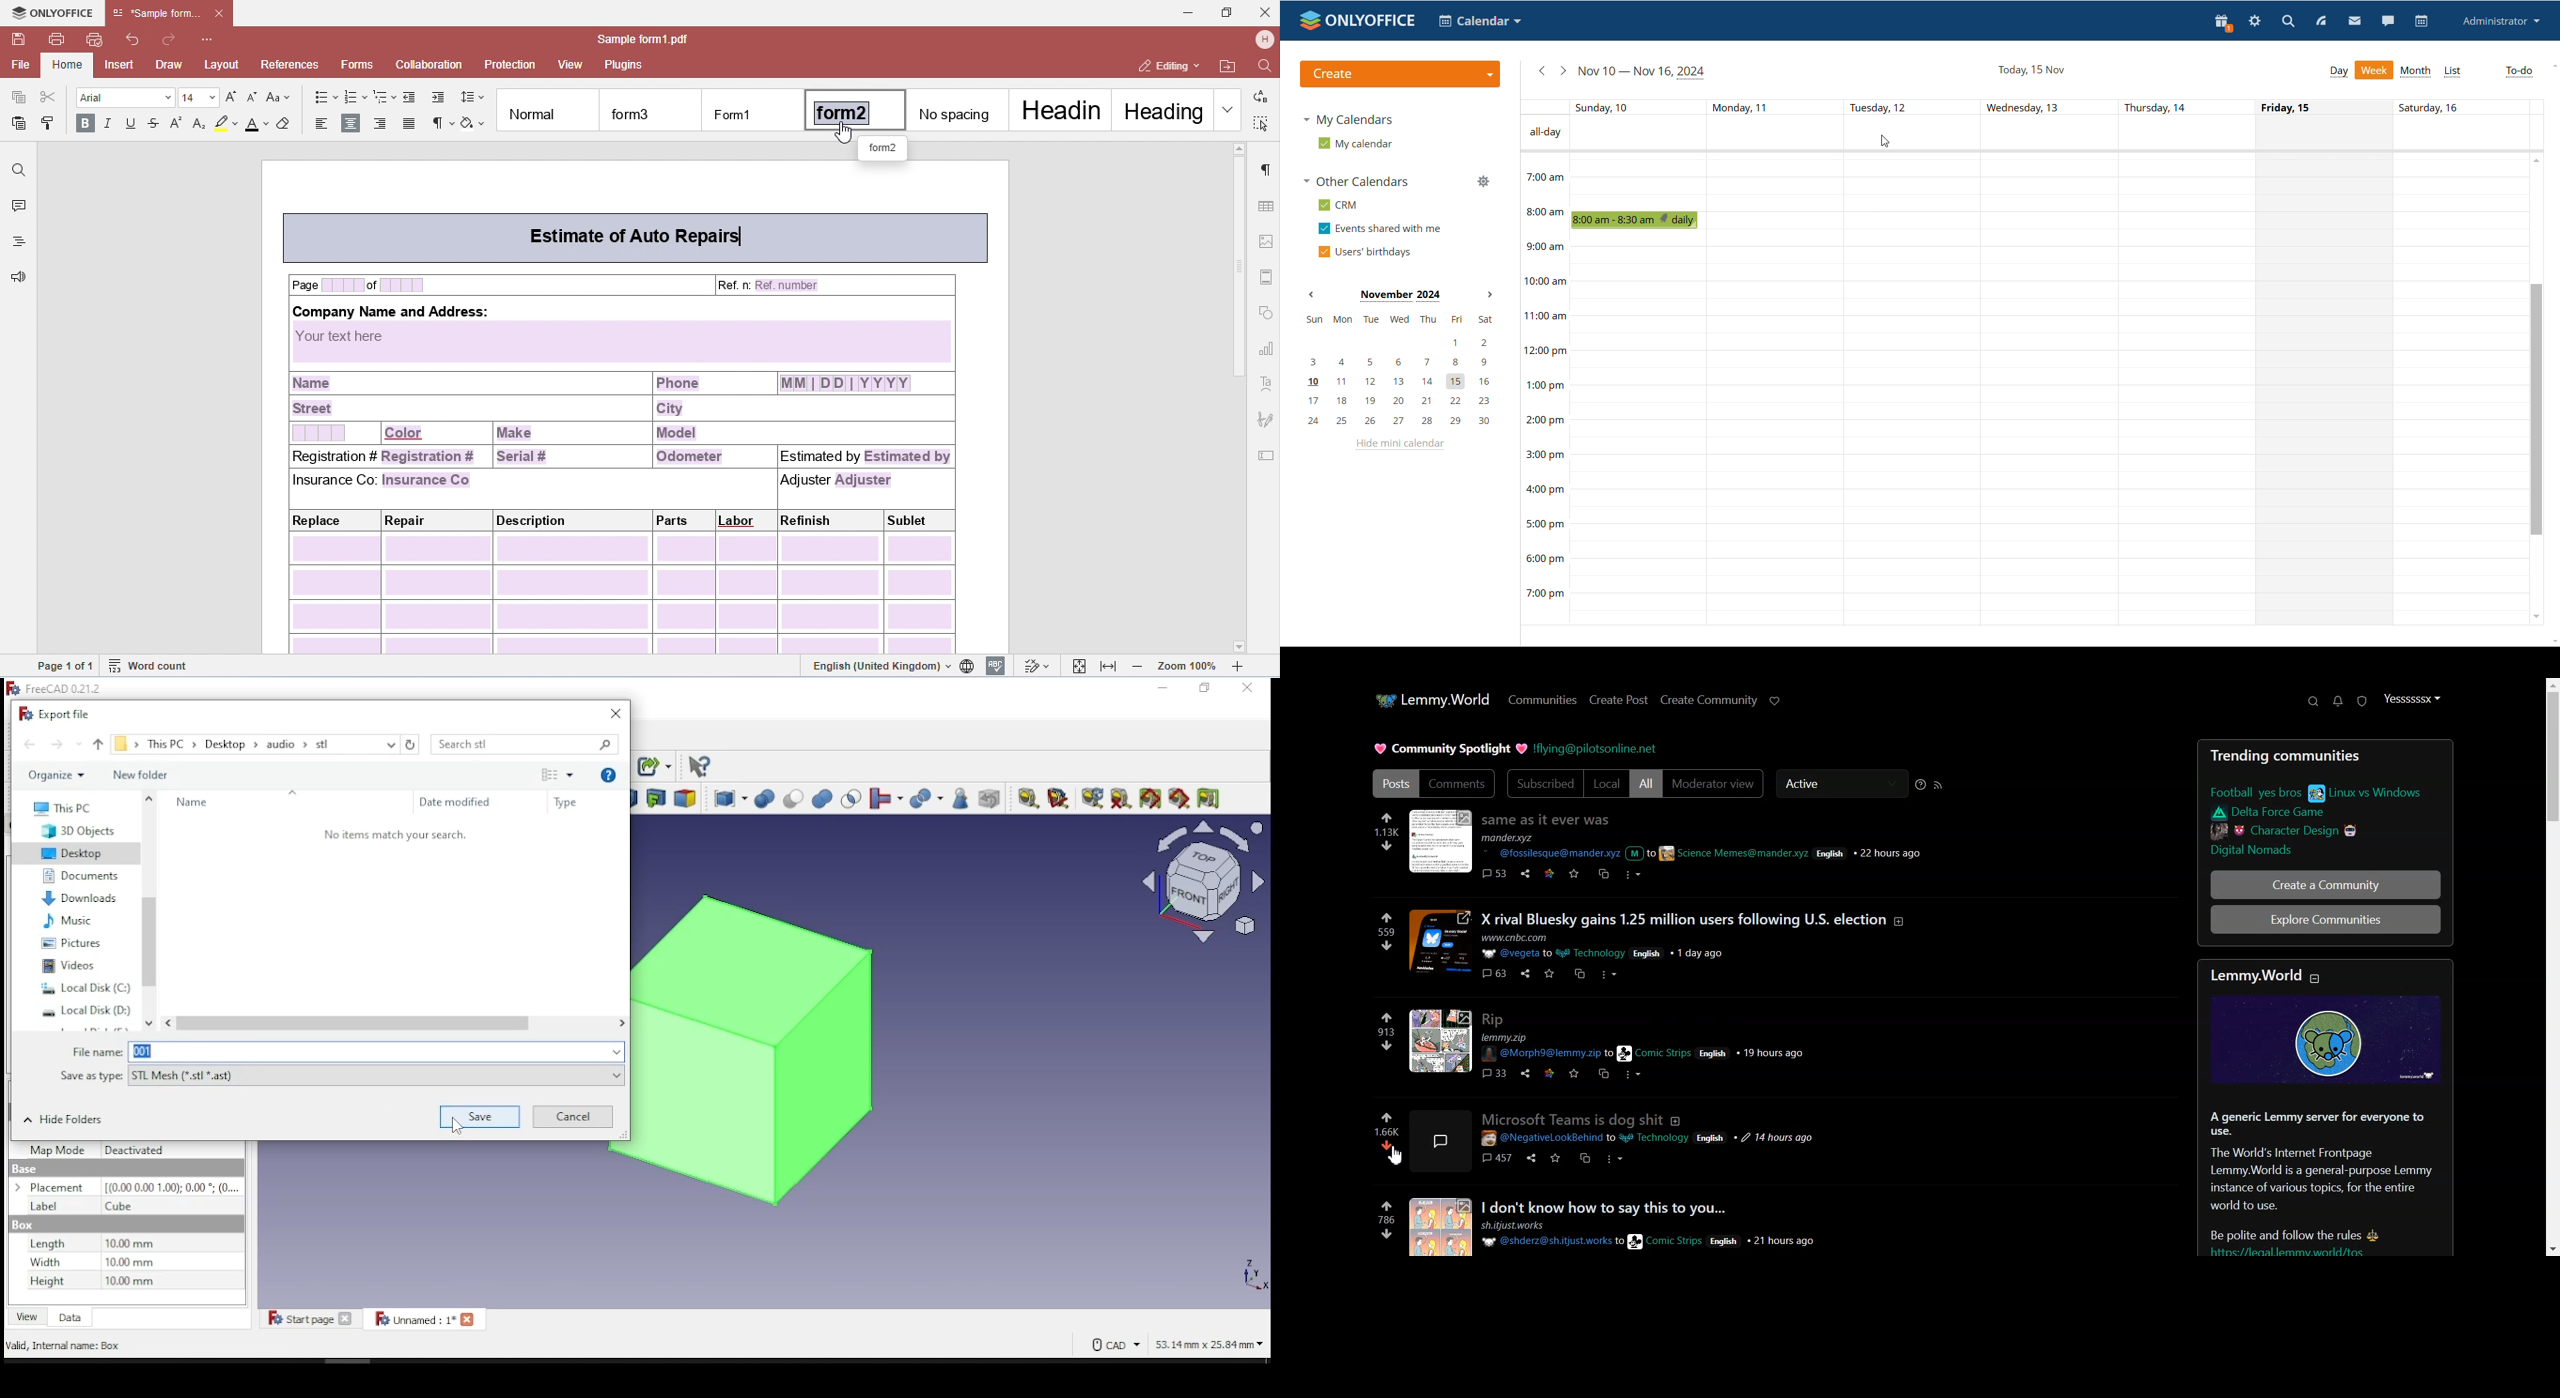 Image resolution: width=2576 pixels, height=1400 pixels. What do you see at coordinates (1387, 1234) in the screenshot?
I see `down` at bounding box center [1387, 1234].